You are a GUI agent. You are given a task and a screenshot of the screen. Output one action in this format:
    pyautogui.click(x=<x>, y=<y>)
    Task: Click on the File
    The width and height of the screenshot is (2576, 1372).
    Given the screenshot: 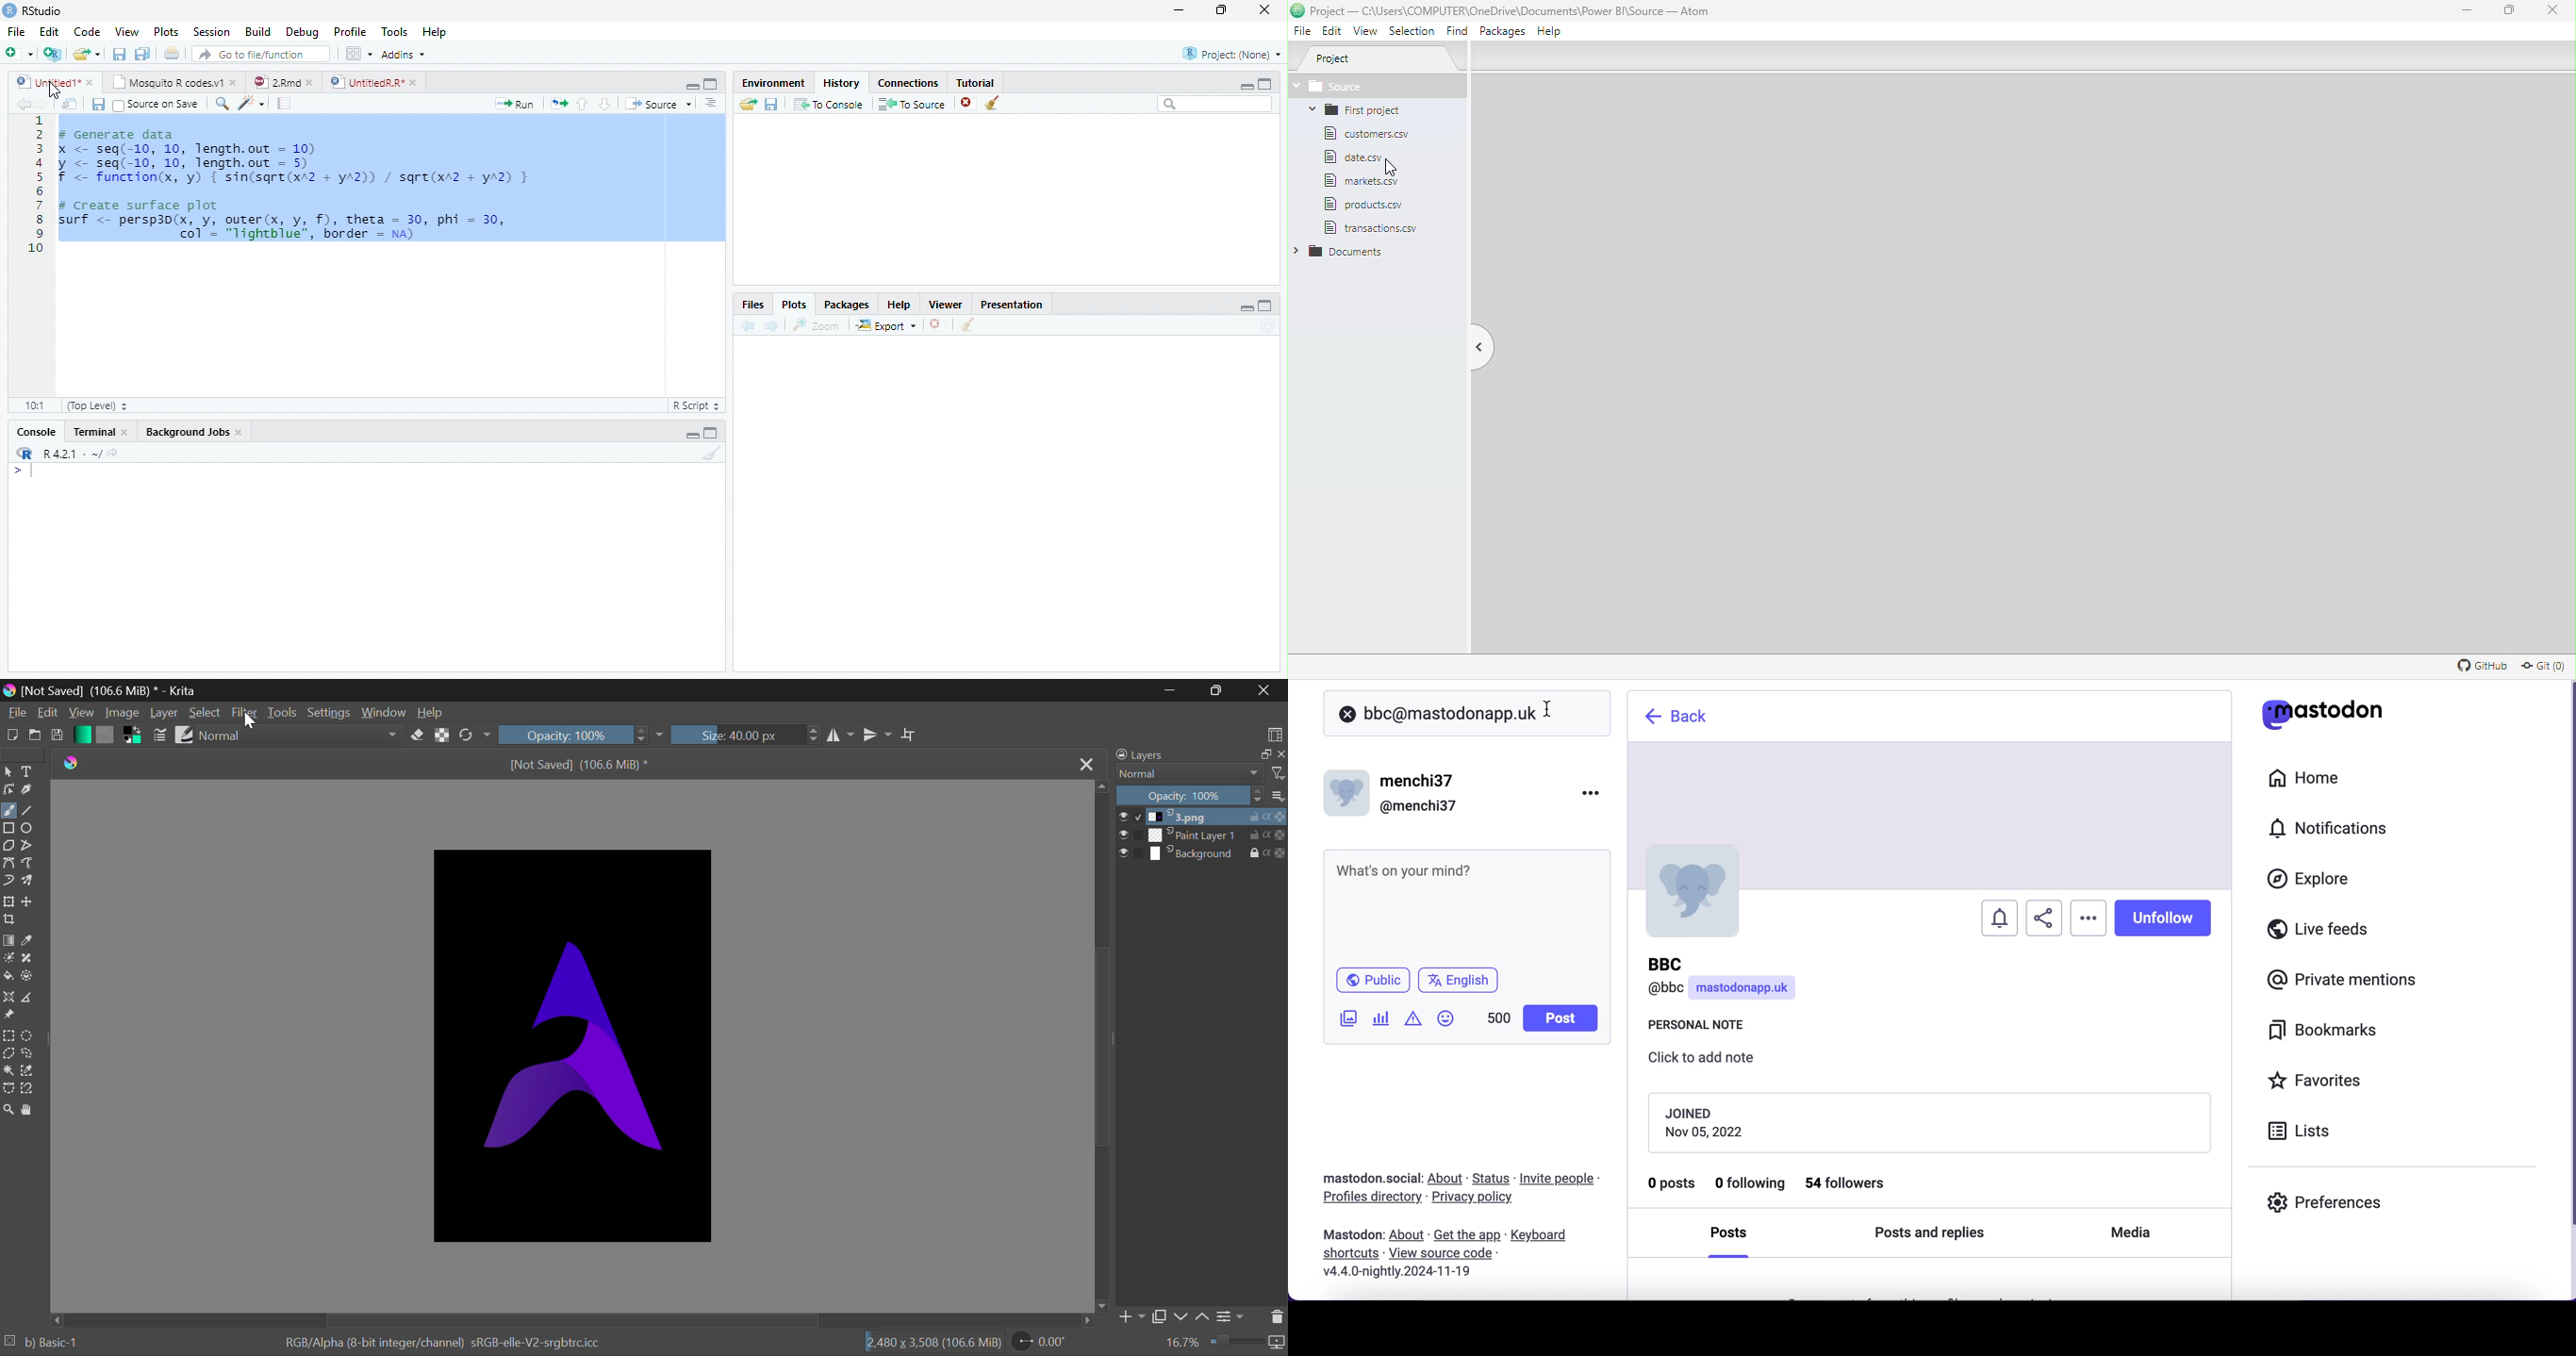 What is the action you would take?
    pyautogui.click(x=1367, y=205)
    